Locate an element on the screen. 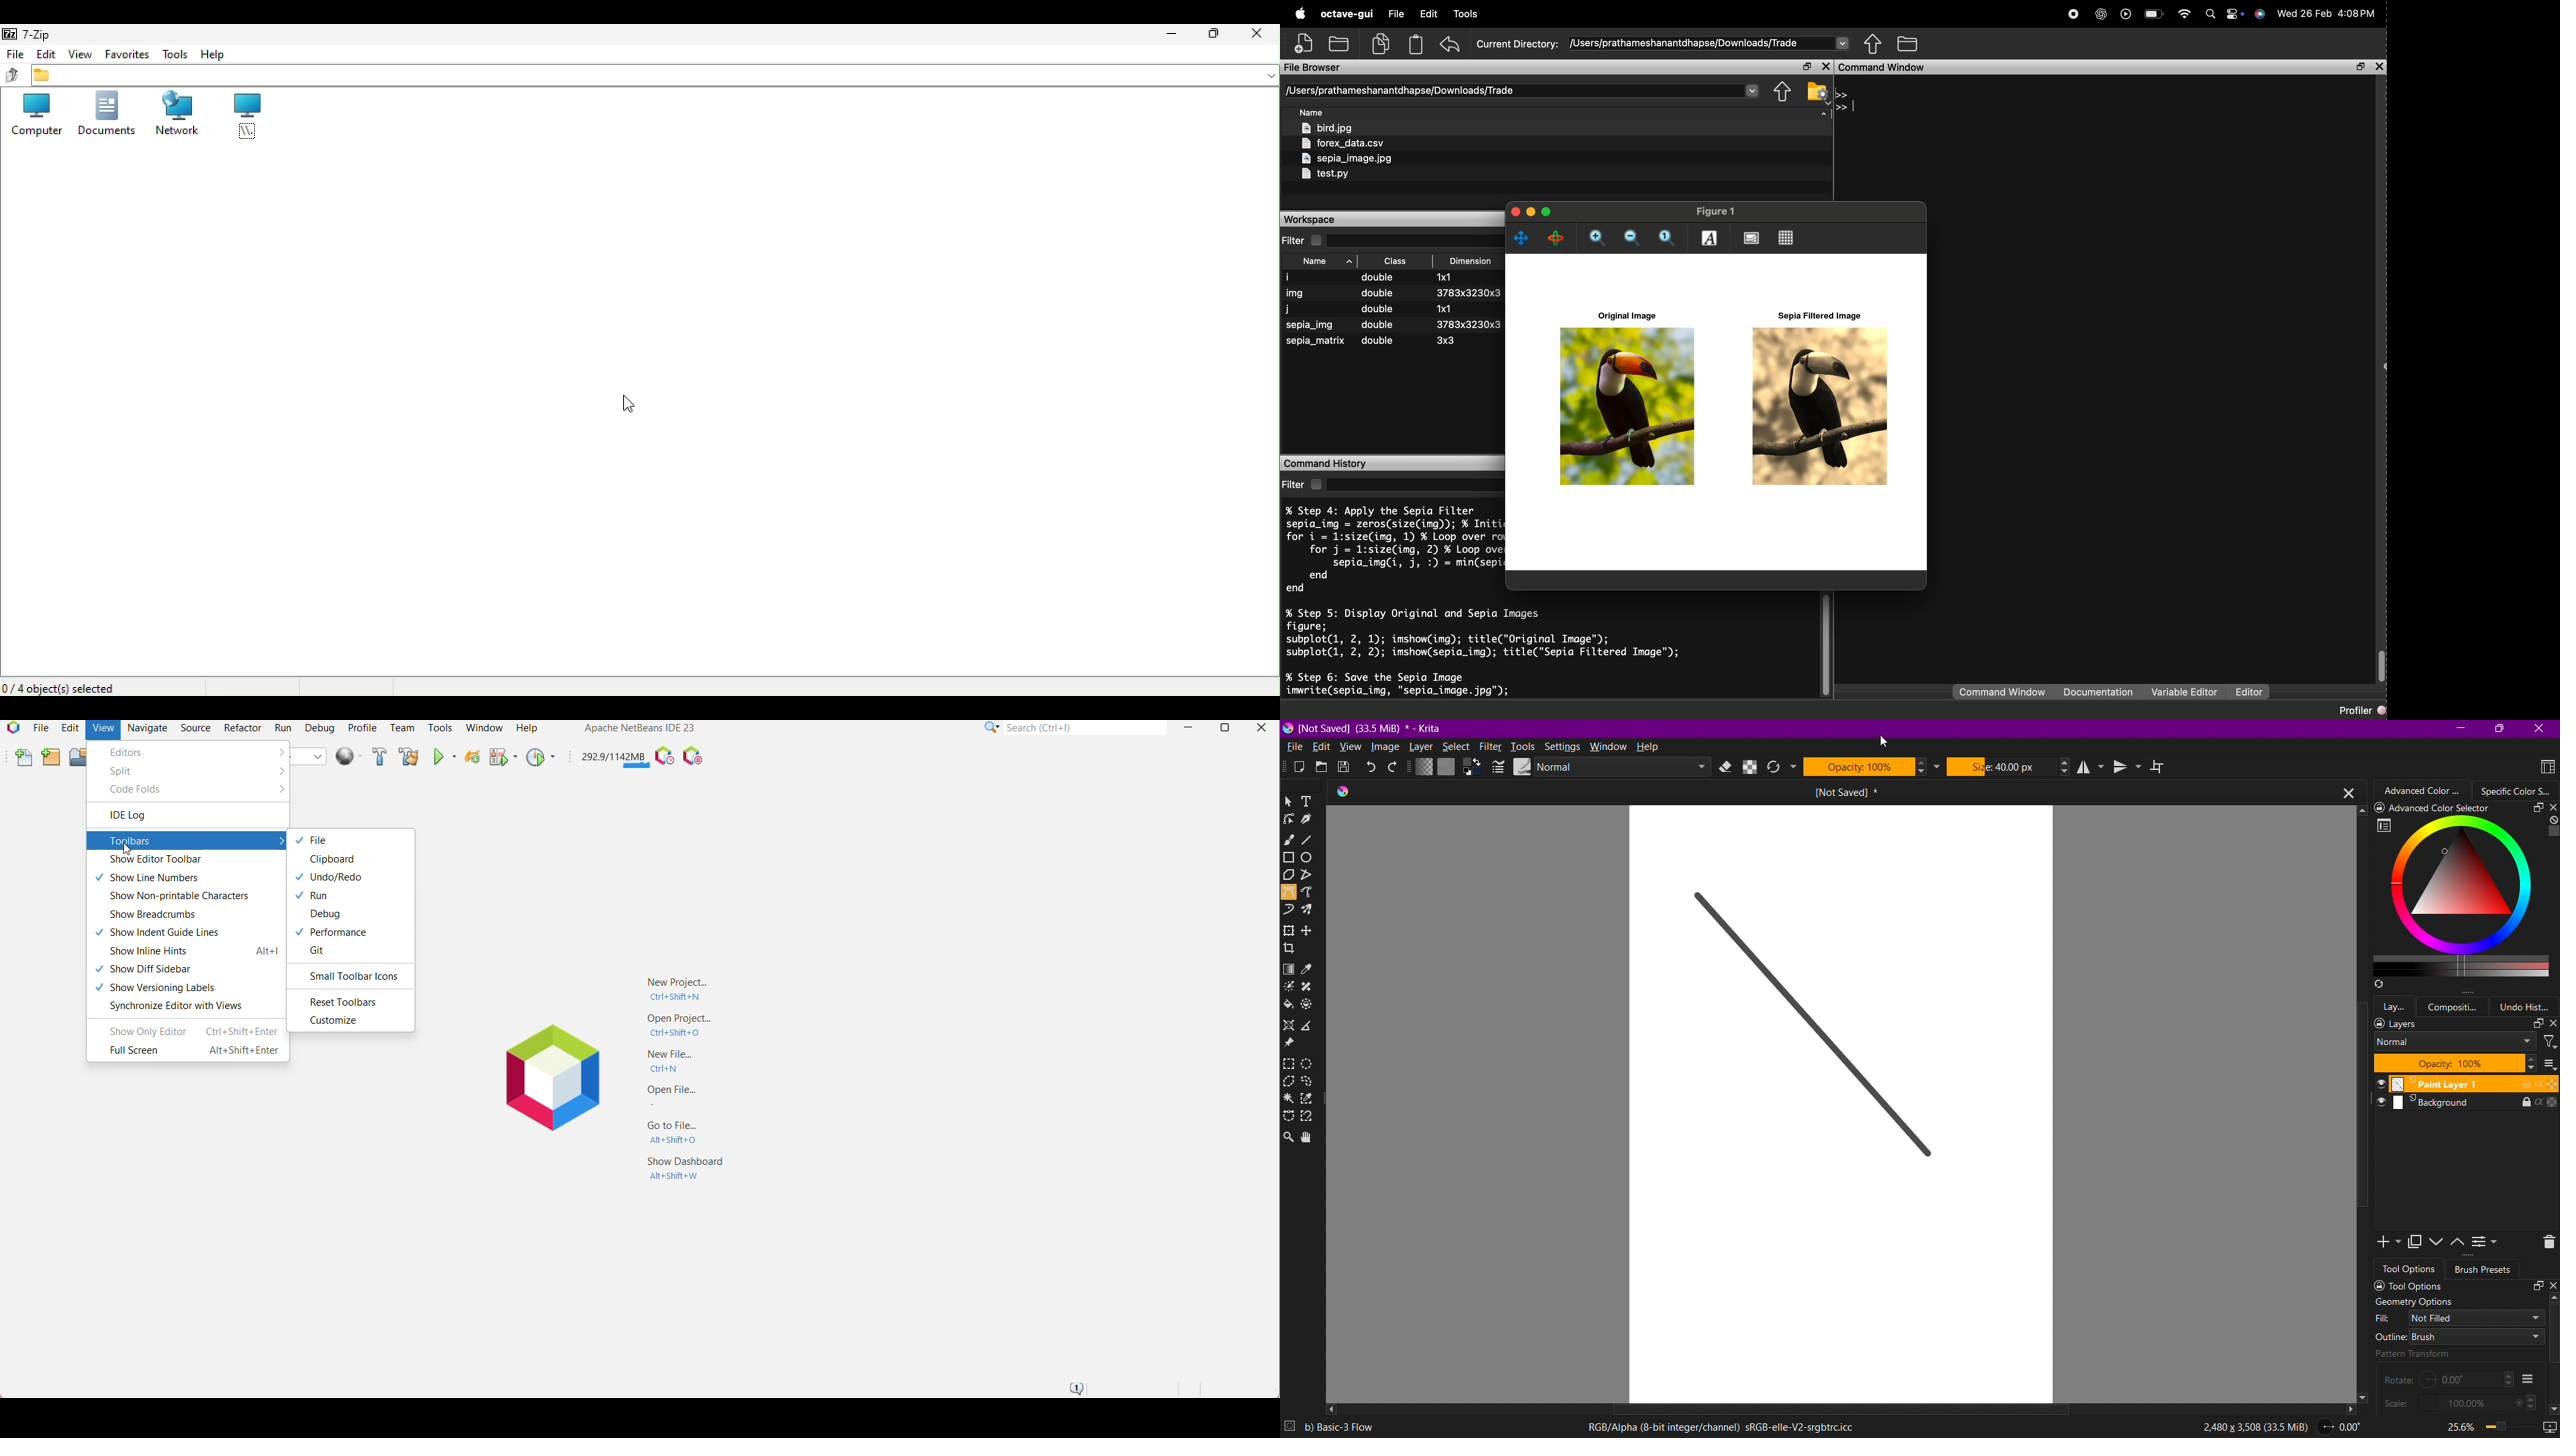  Fill Patterns is located at coordinates (1446, 768).